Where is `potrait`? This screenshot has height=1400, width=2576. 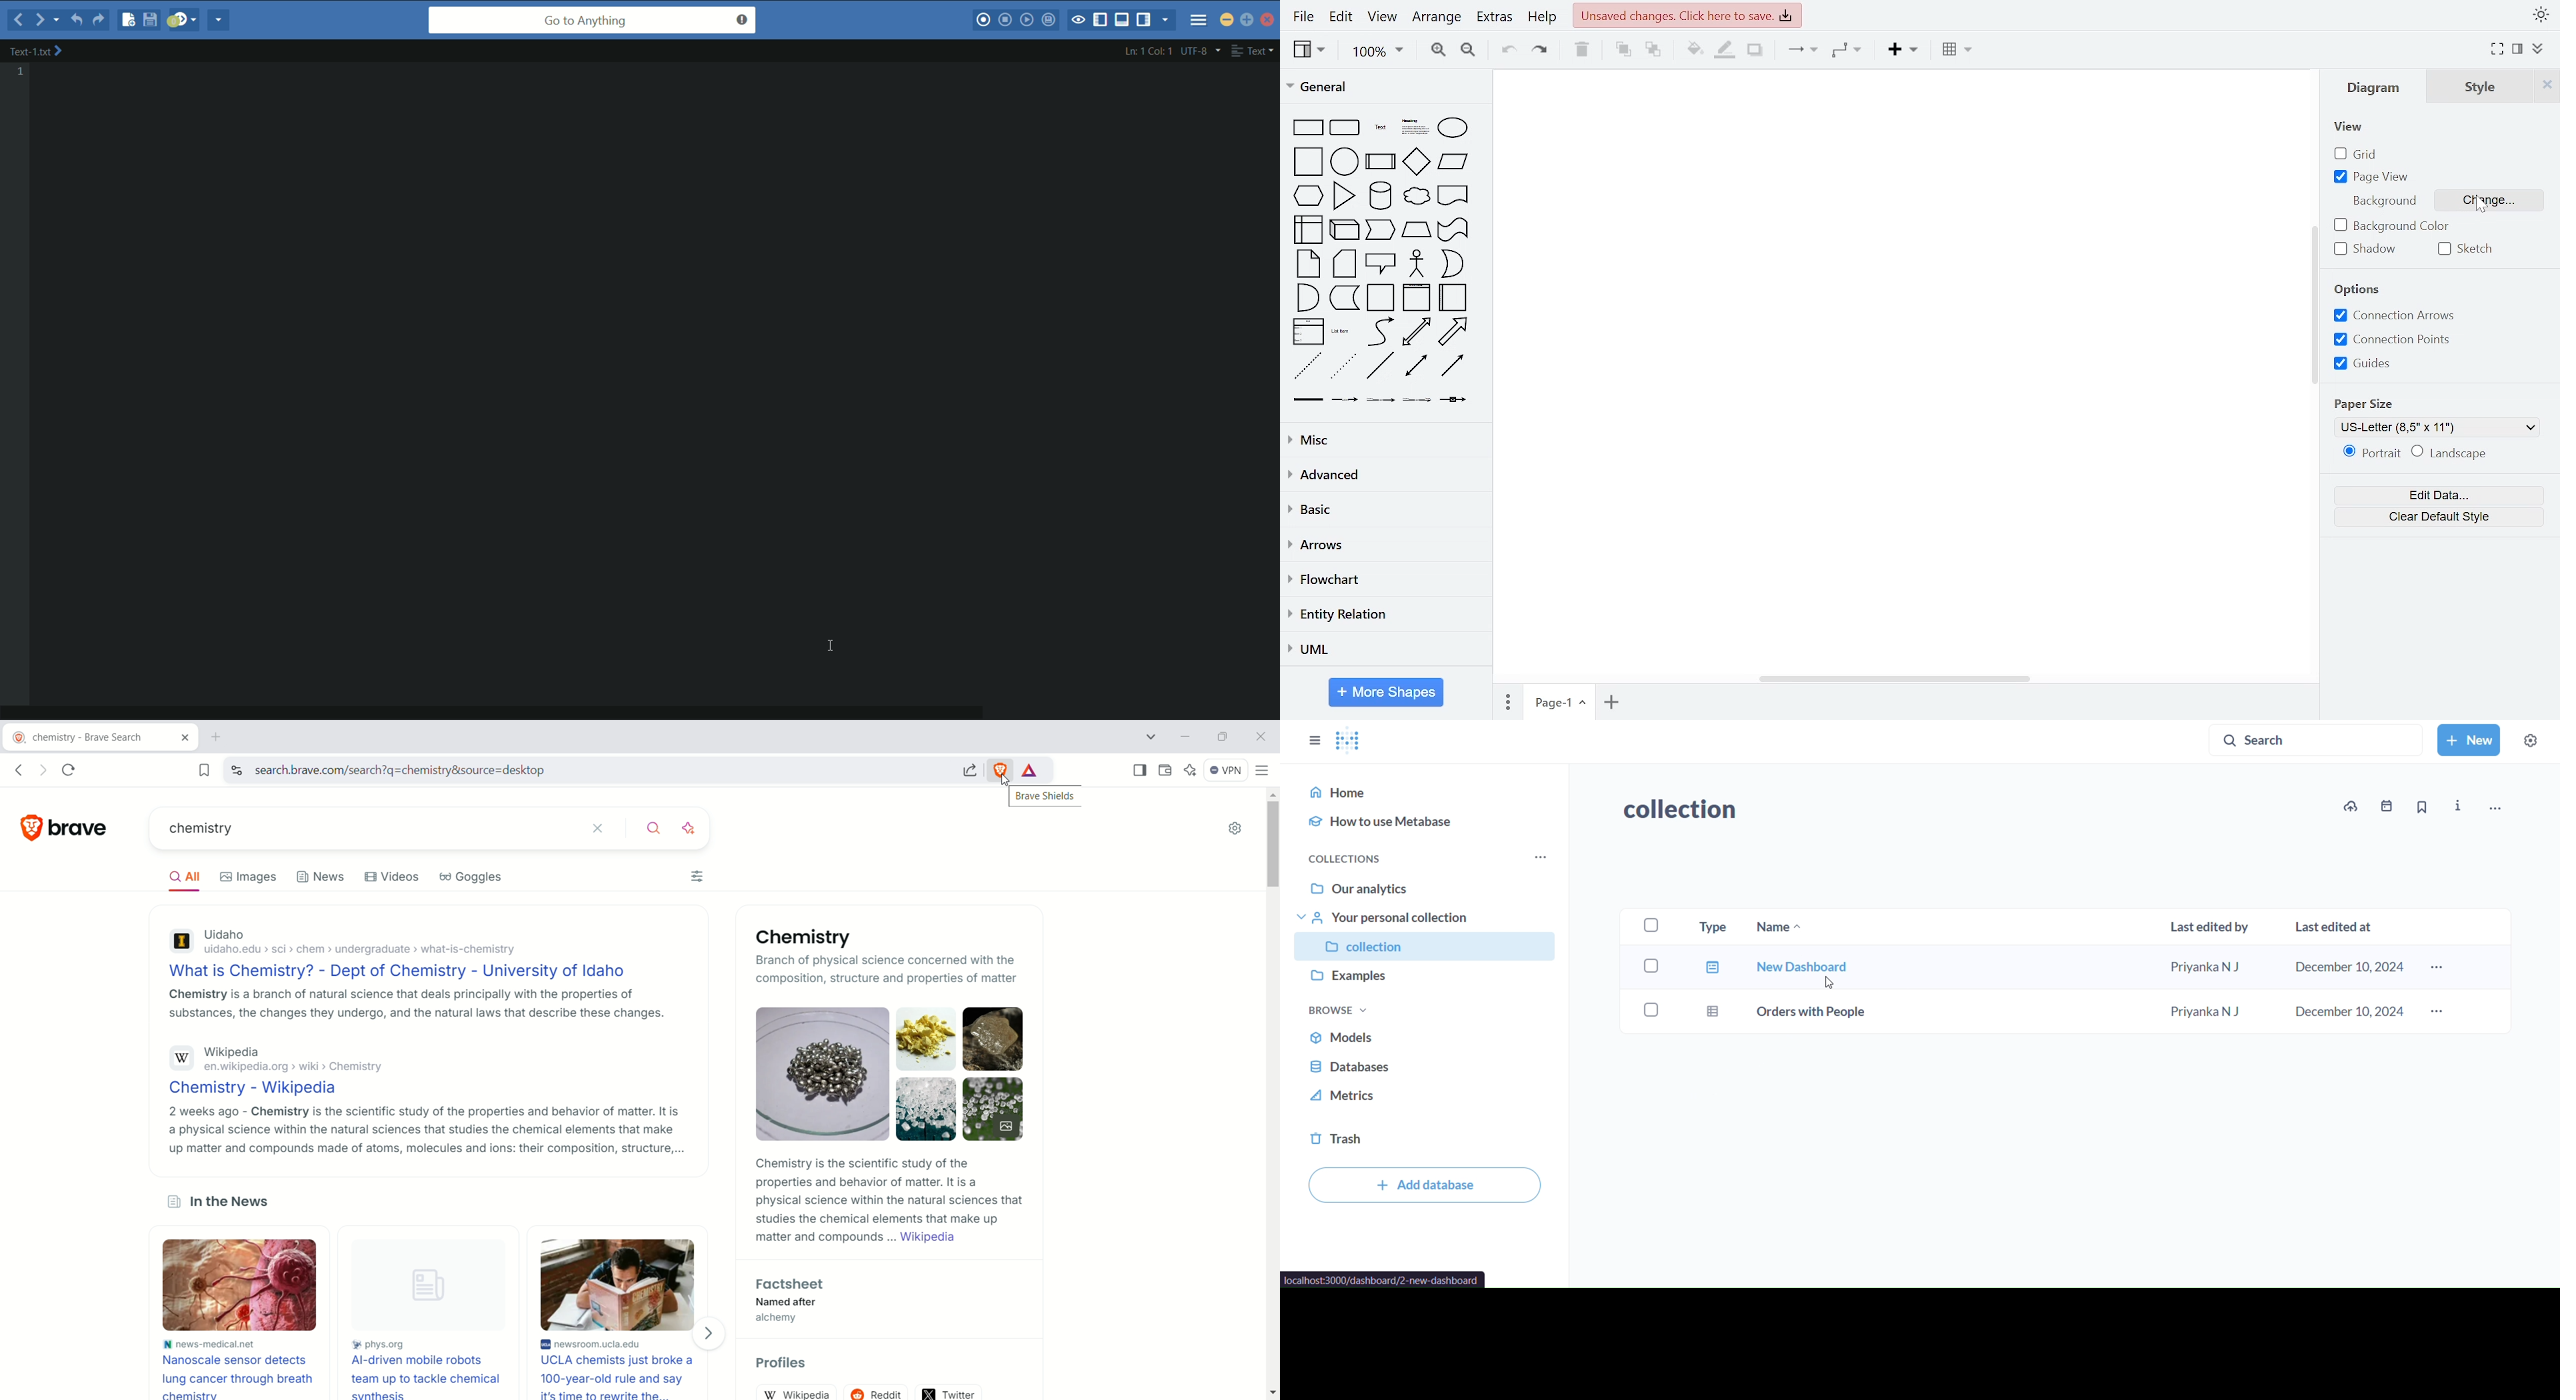 potrait is located at coordinates (2373, 452).